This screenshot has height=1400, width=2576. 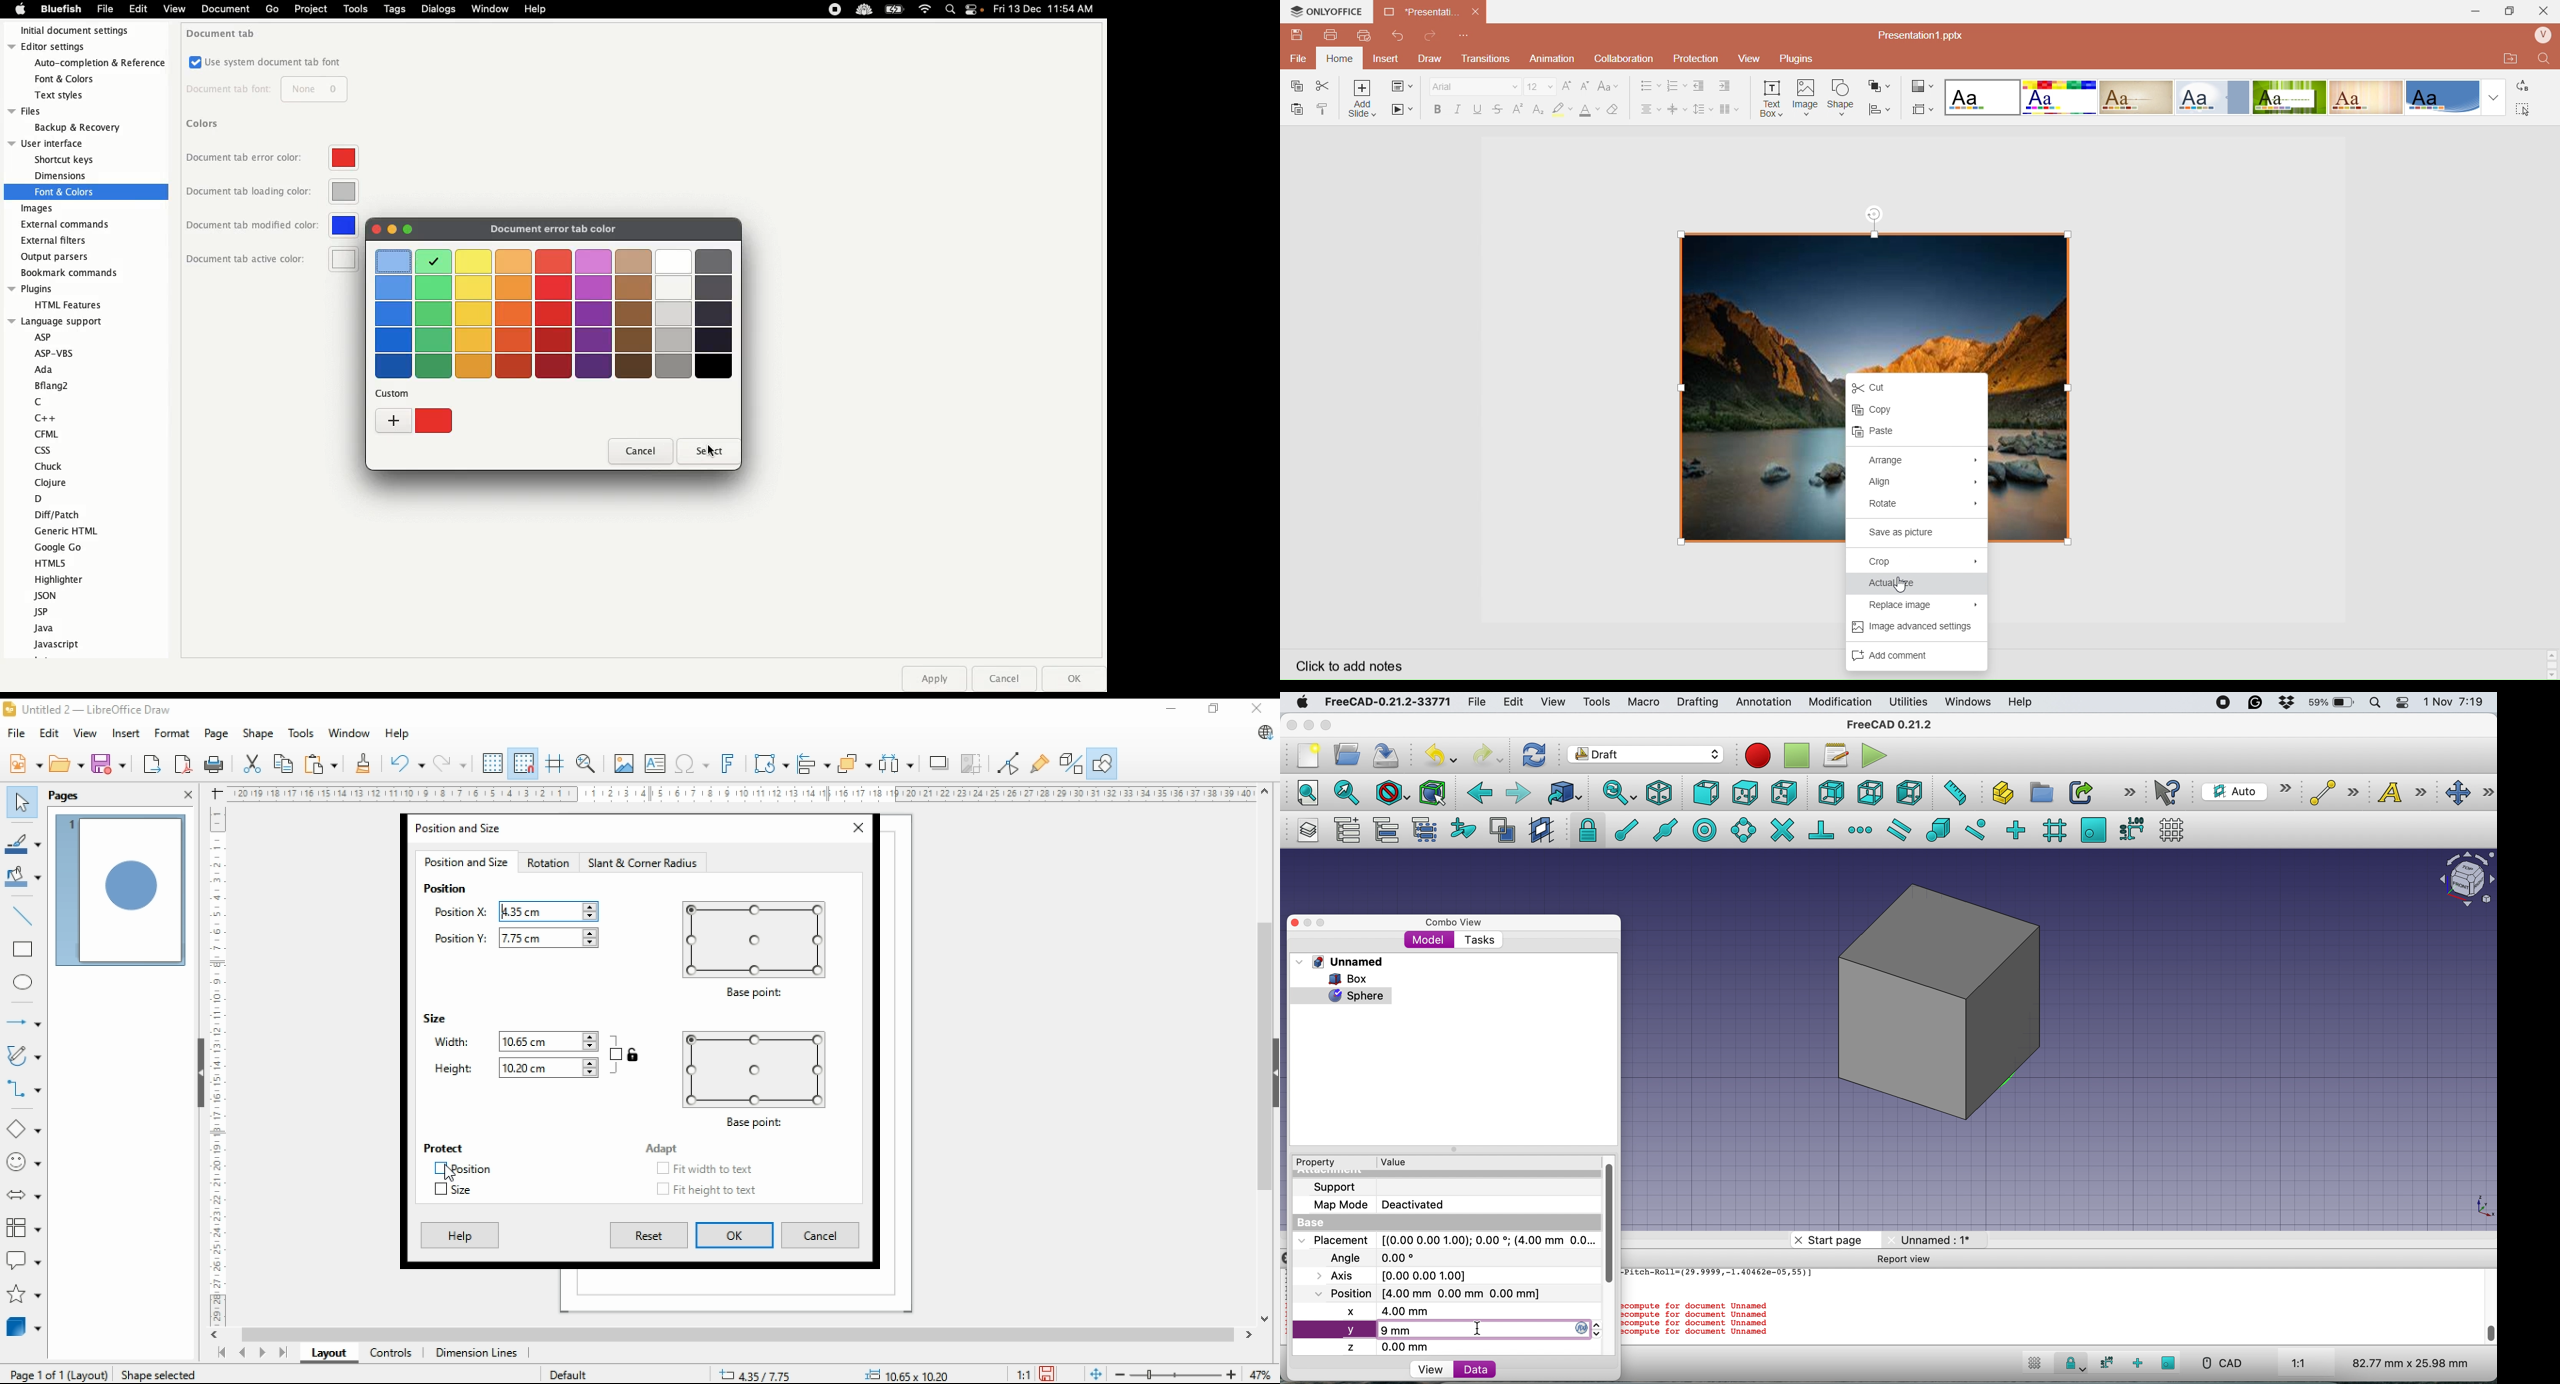 I want to click on cut, so click(x=253, y=763).